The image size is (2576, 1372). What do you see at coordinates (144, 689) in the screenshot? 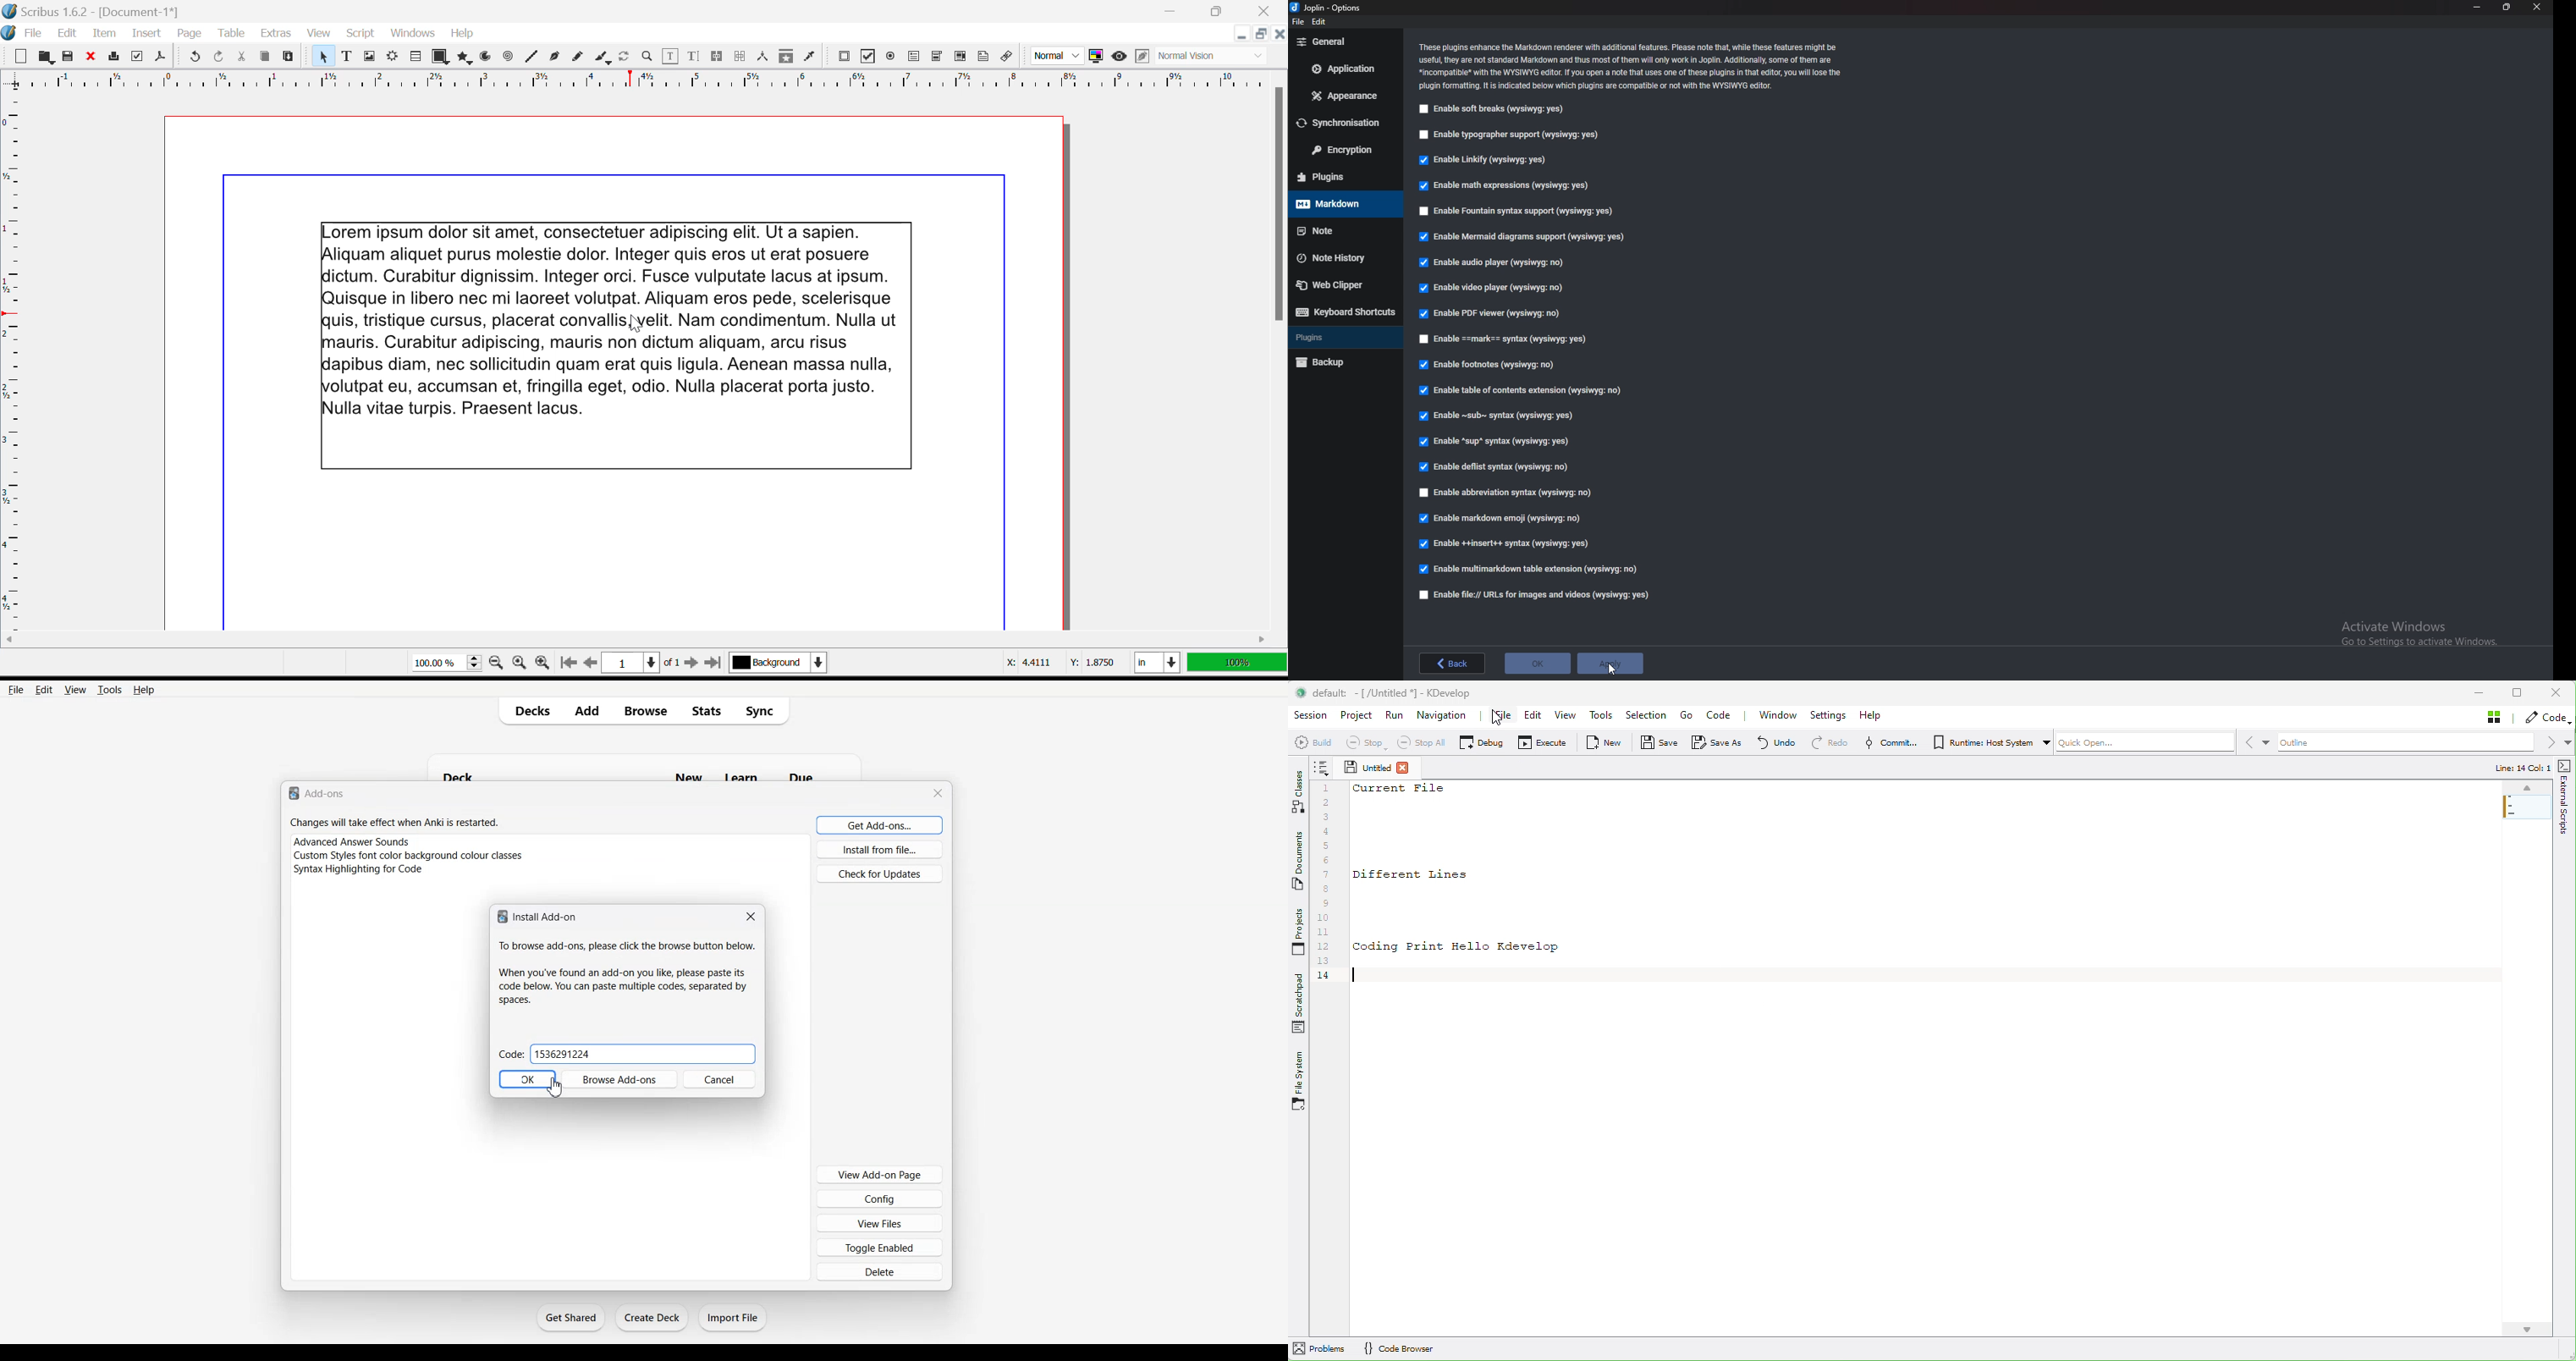
I see `Help` at bounding box center [144, 689].